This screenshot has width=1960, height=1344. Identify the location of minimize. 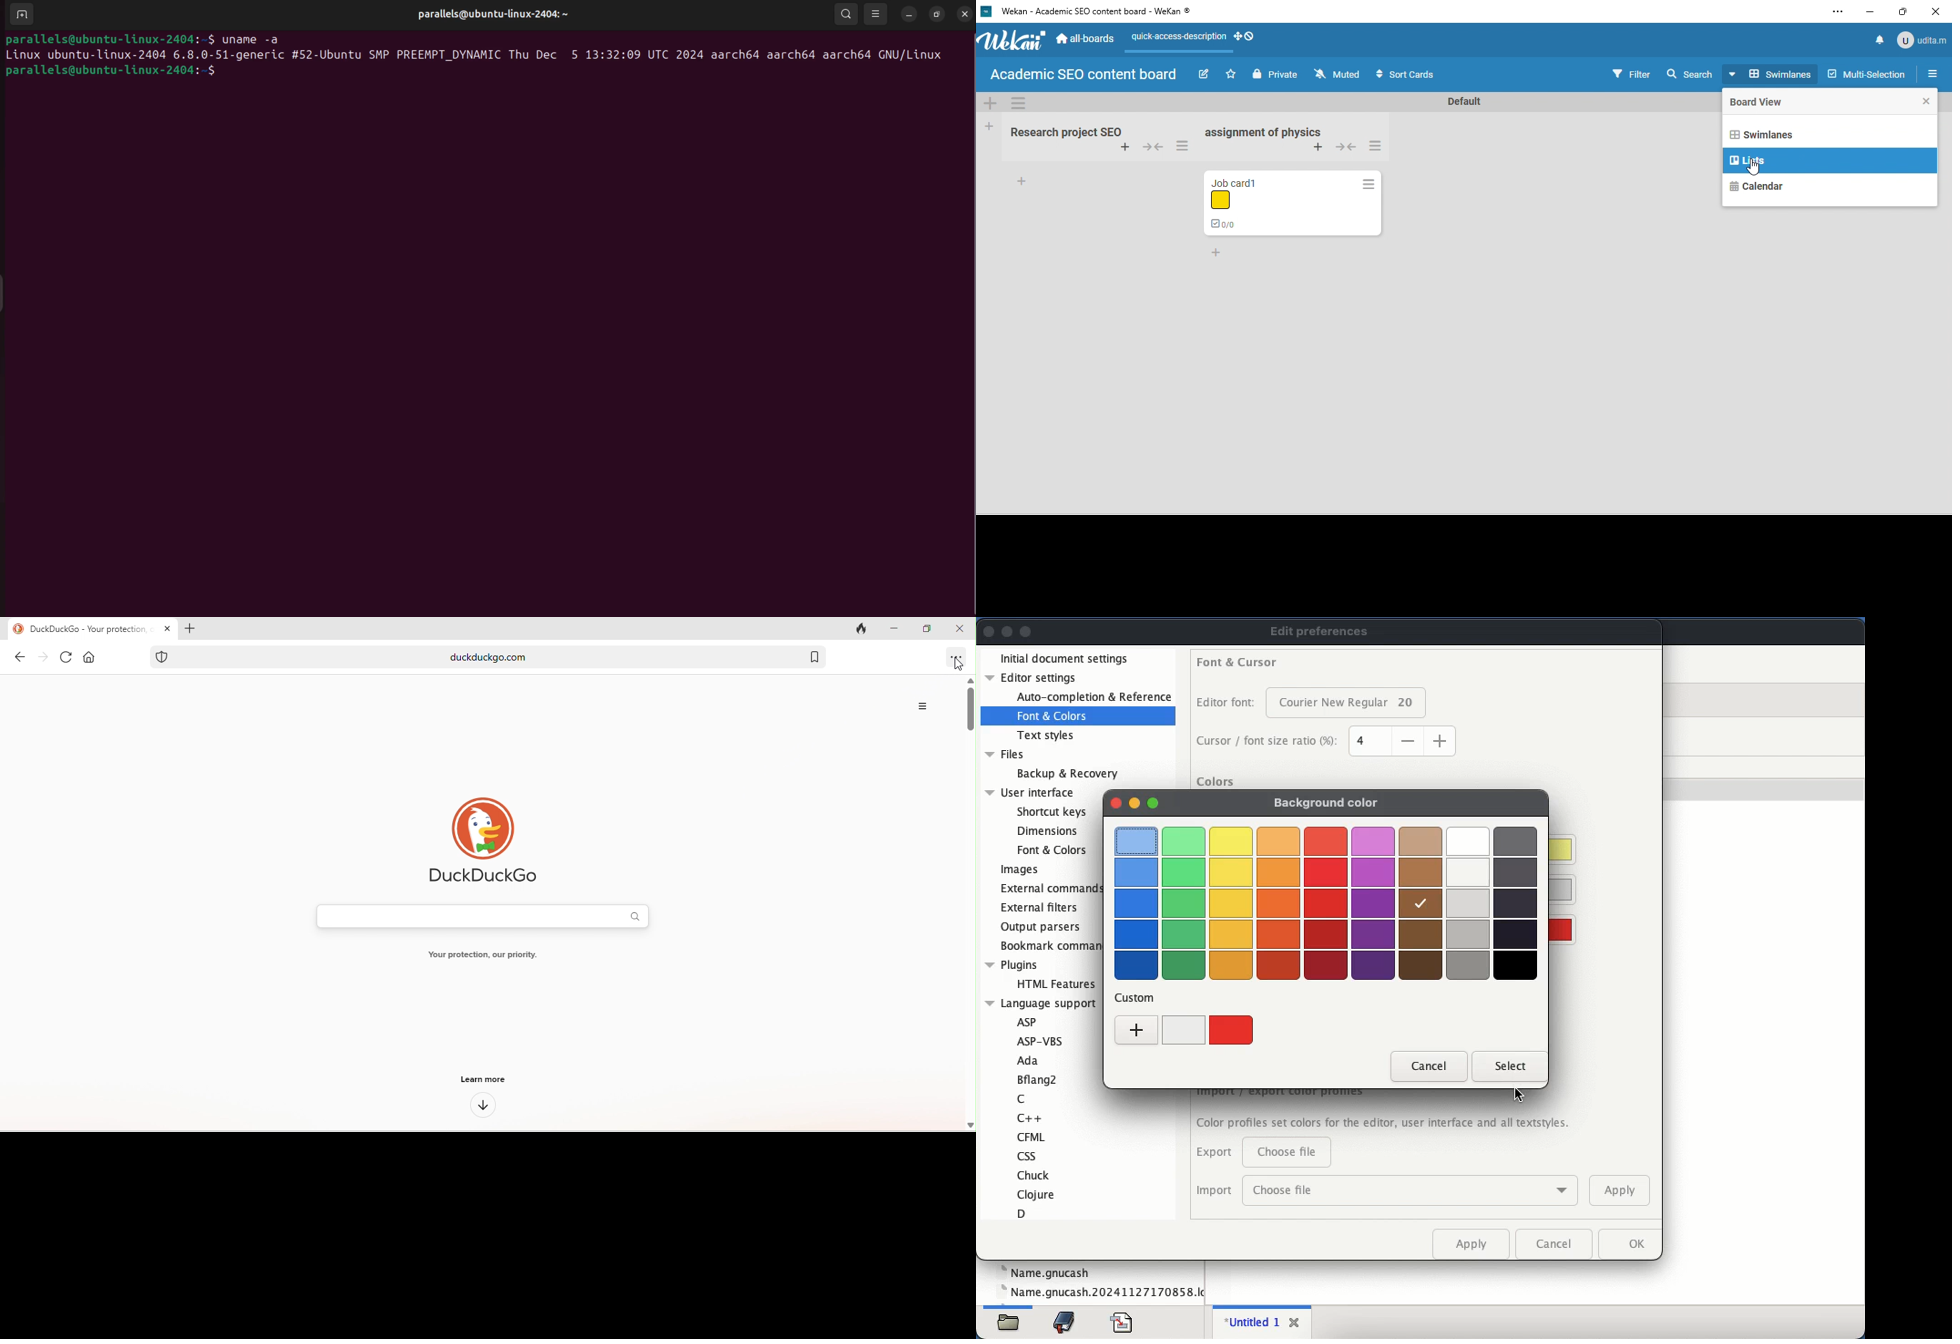
(889, 626).